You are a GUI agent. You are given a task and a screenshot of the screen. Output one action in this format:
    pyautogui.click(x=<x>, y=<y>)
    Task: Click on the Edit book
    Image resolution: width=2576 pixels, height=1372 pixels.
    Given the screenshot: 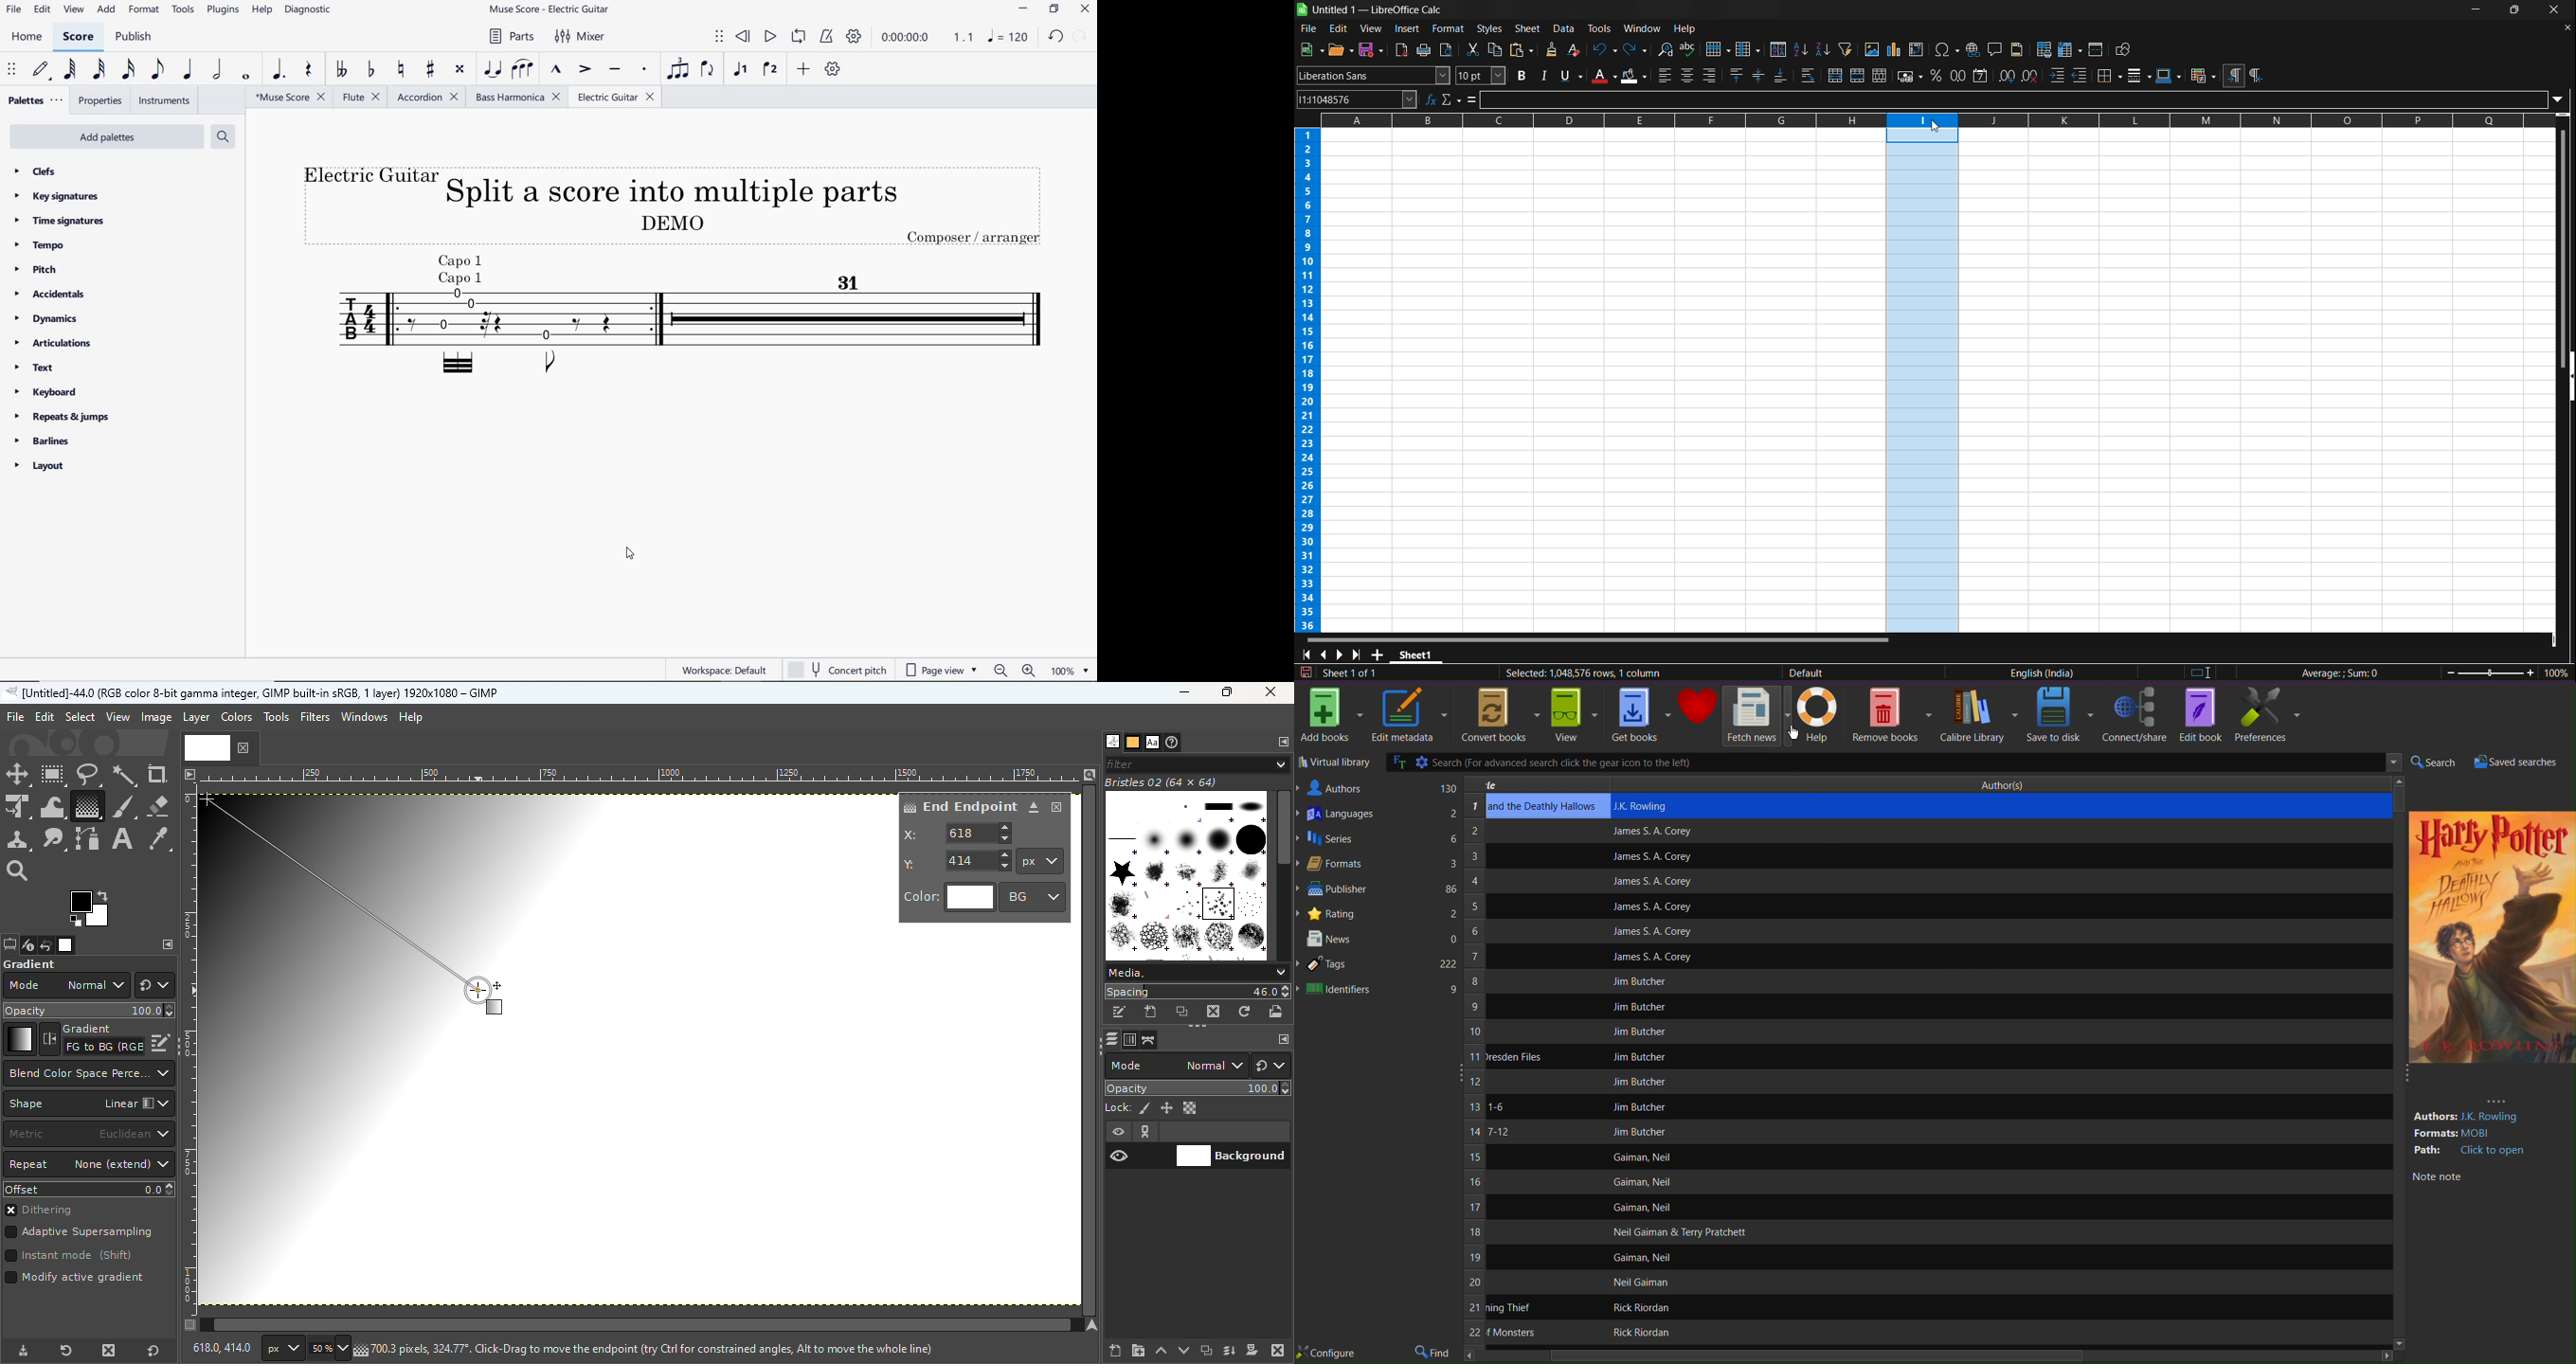 What is the action you would take?
    pyautogui.click(x=2200, y=713)
    